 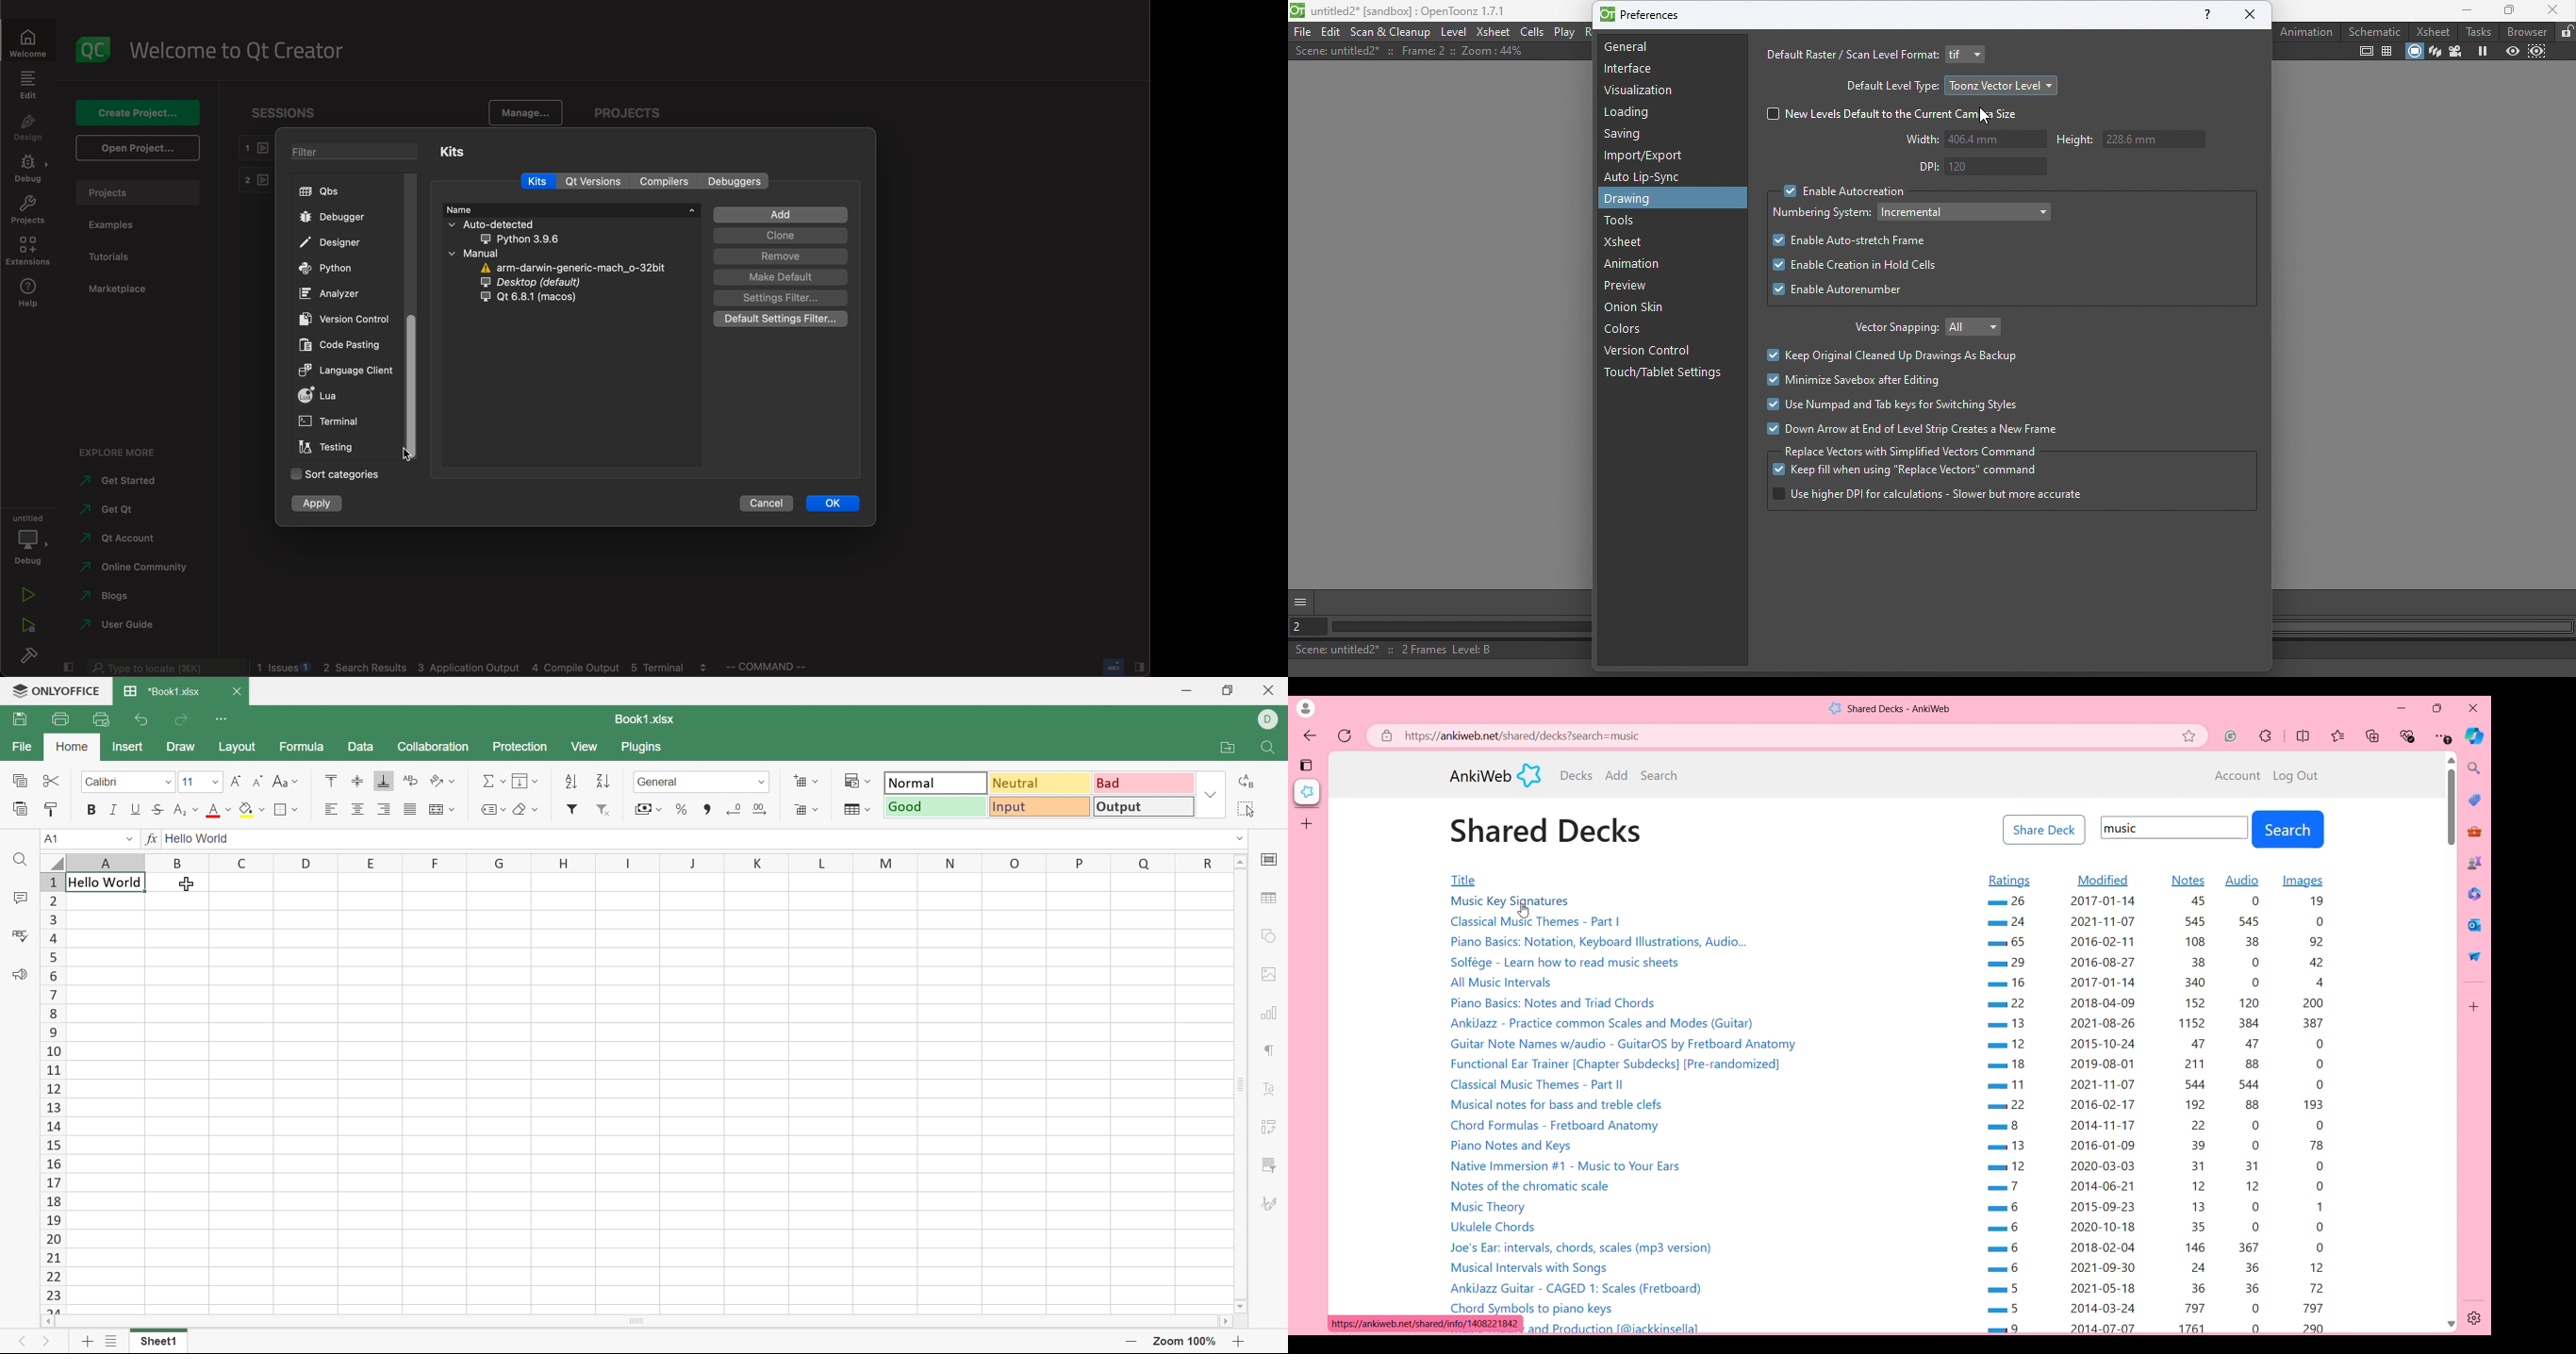 I want to click on Browser messaging software, so click(x=2475, y=925).